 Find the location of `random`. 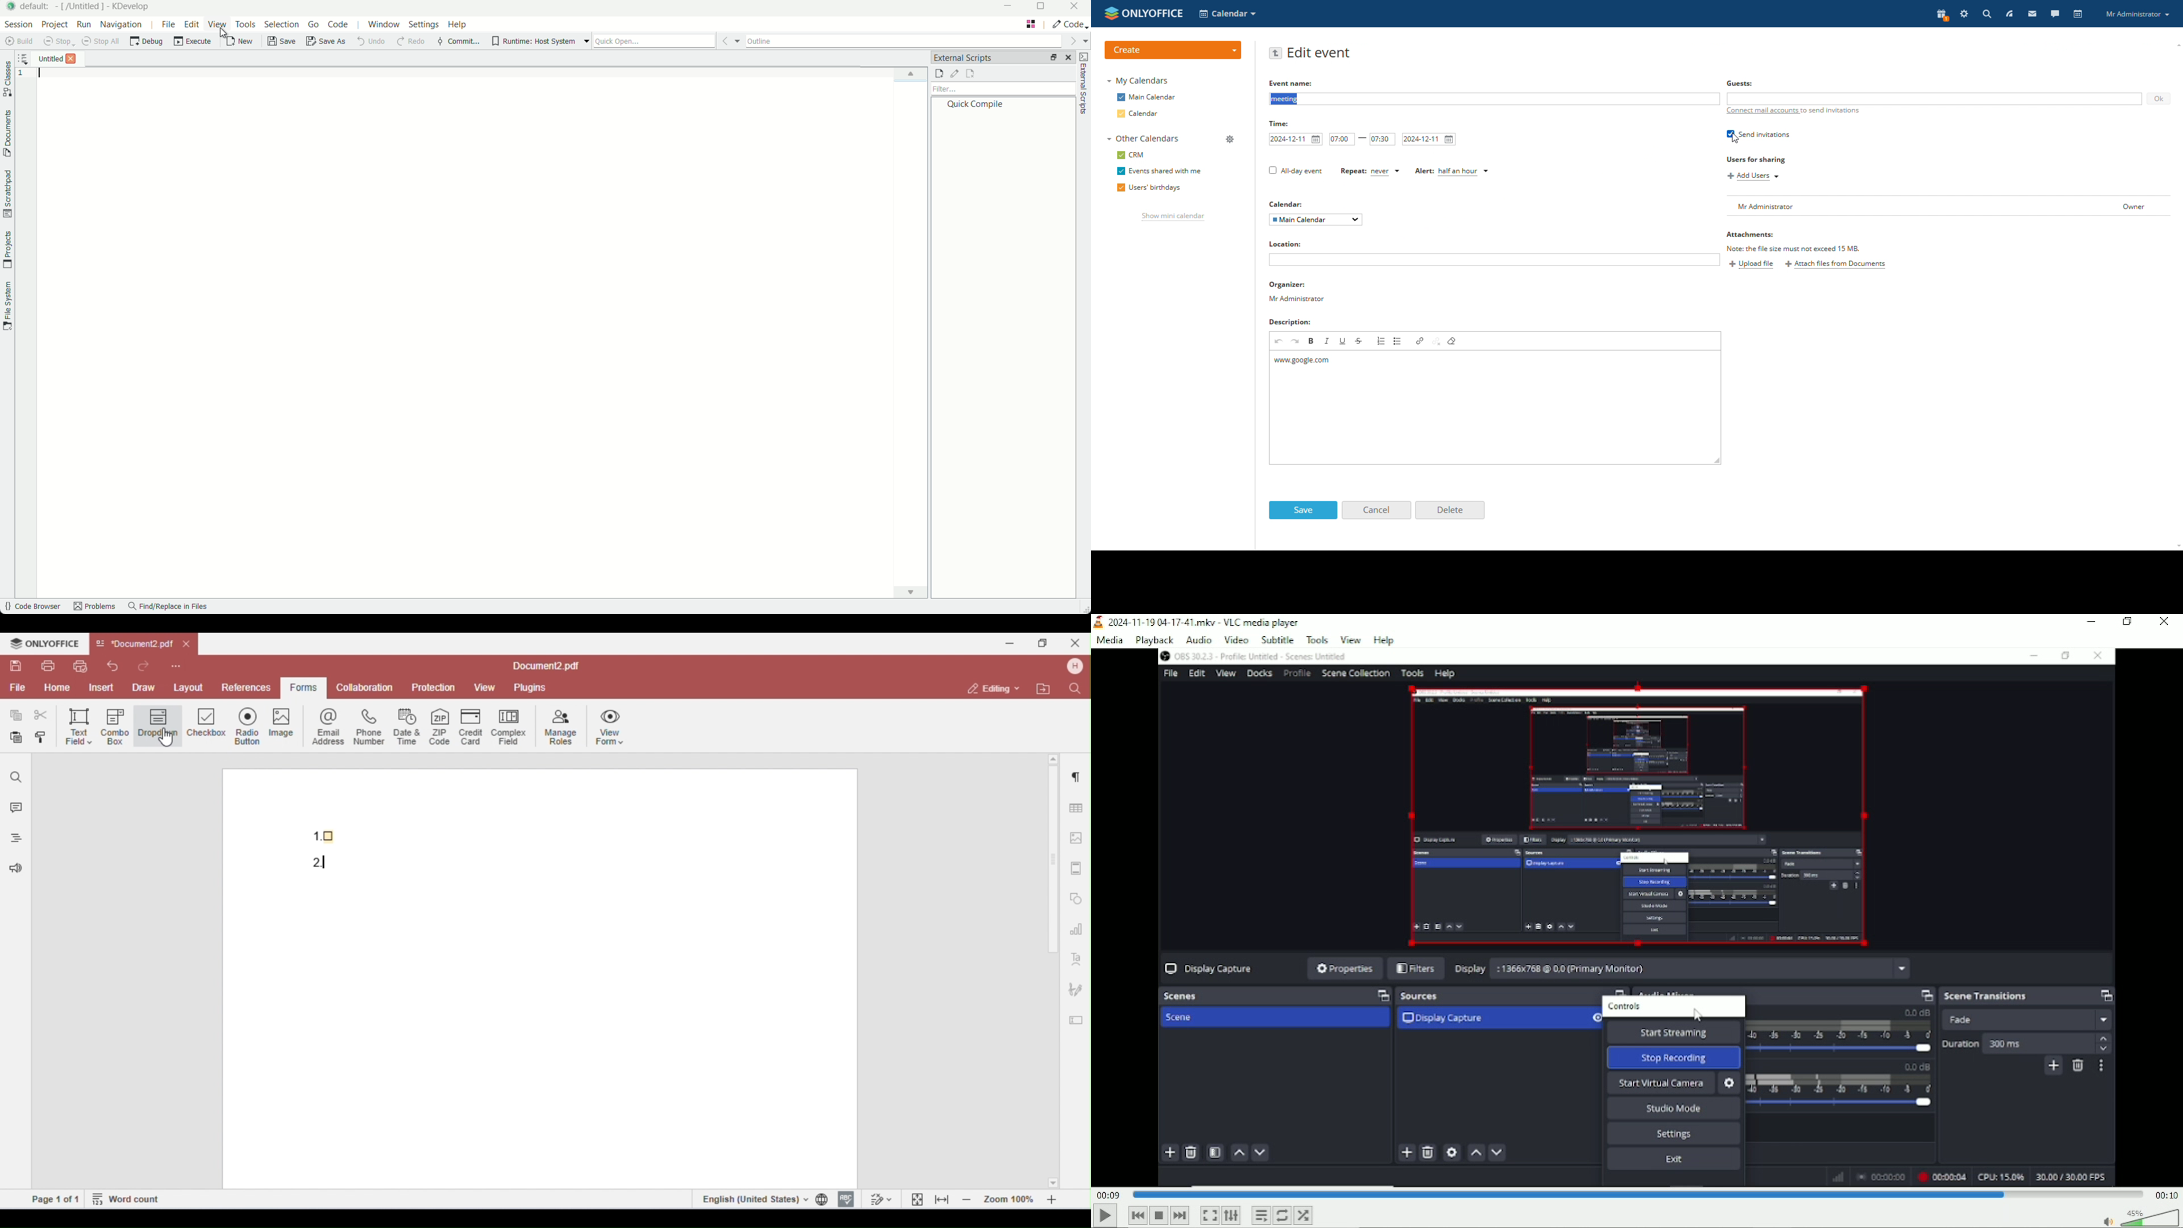

random is located at coordinates (1303, 1216).